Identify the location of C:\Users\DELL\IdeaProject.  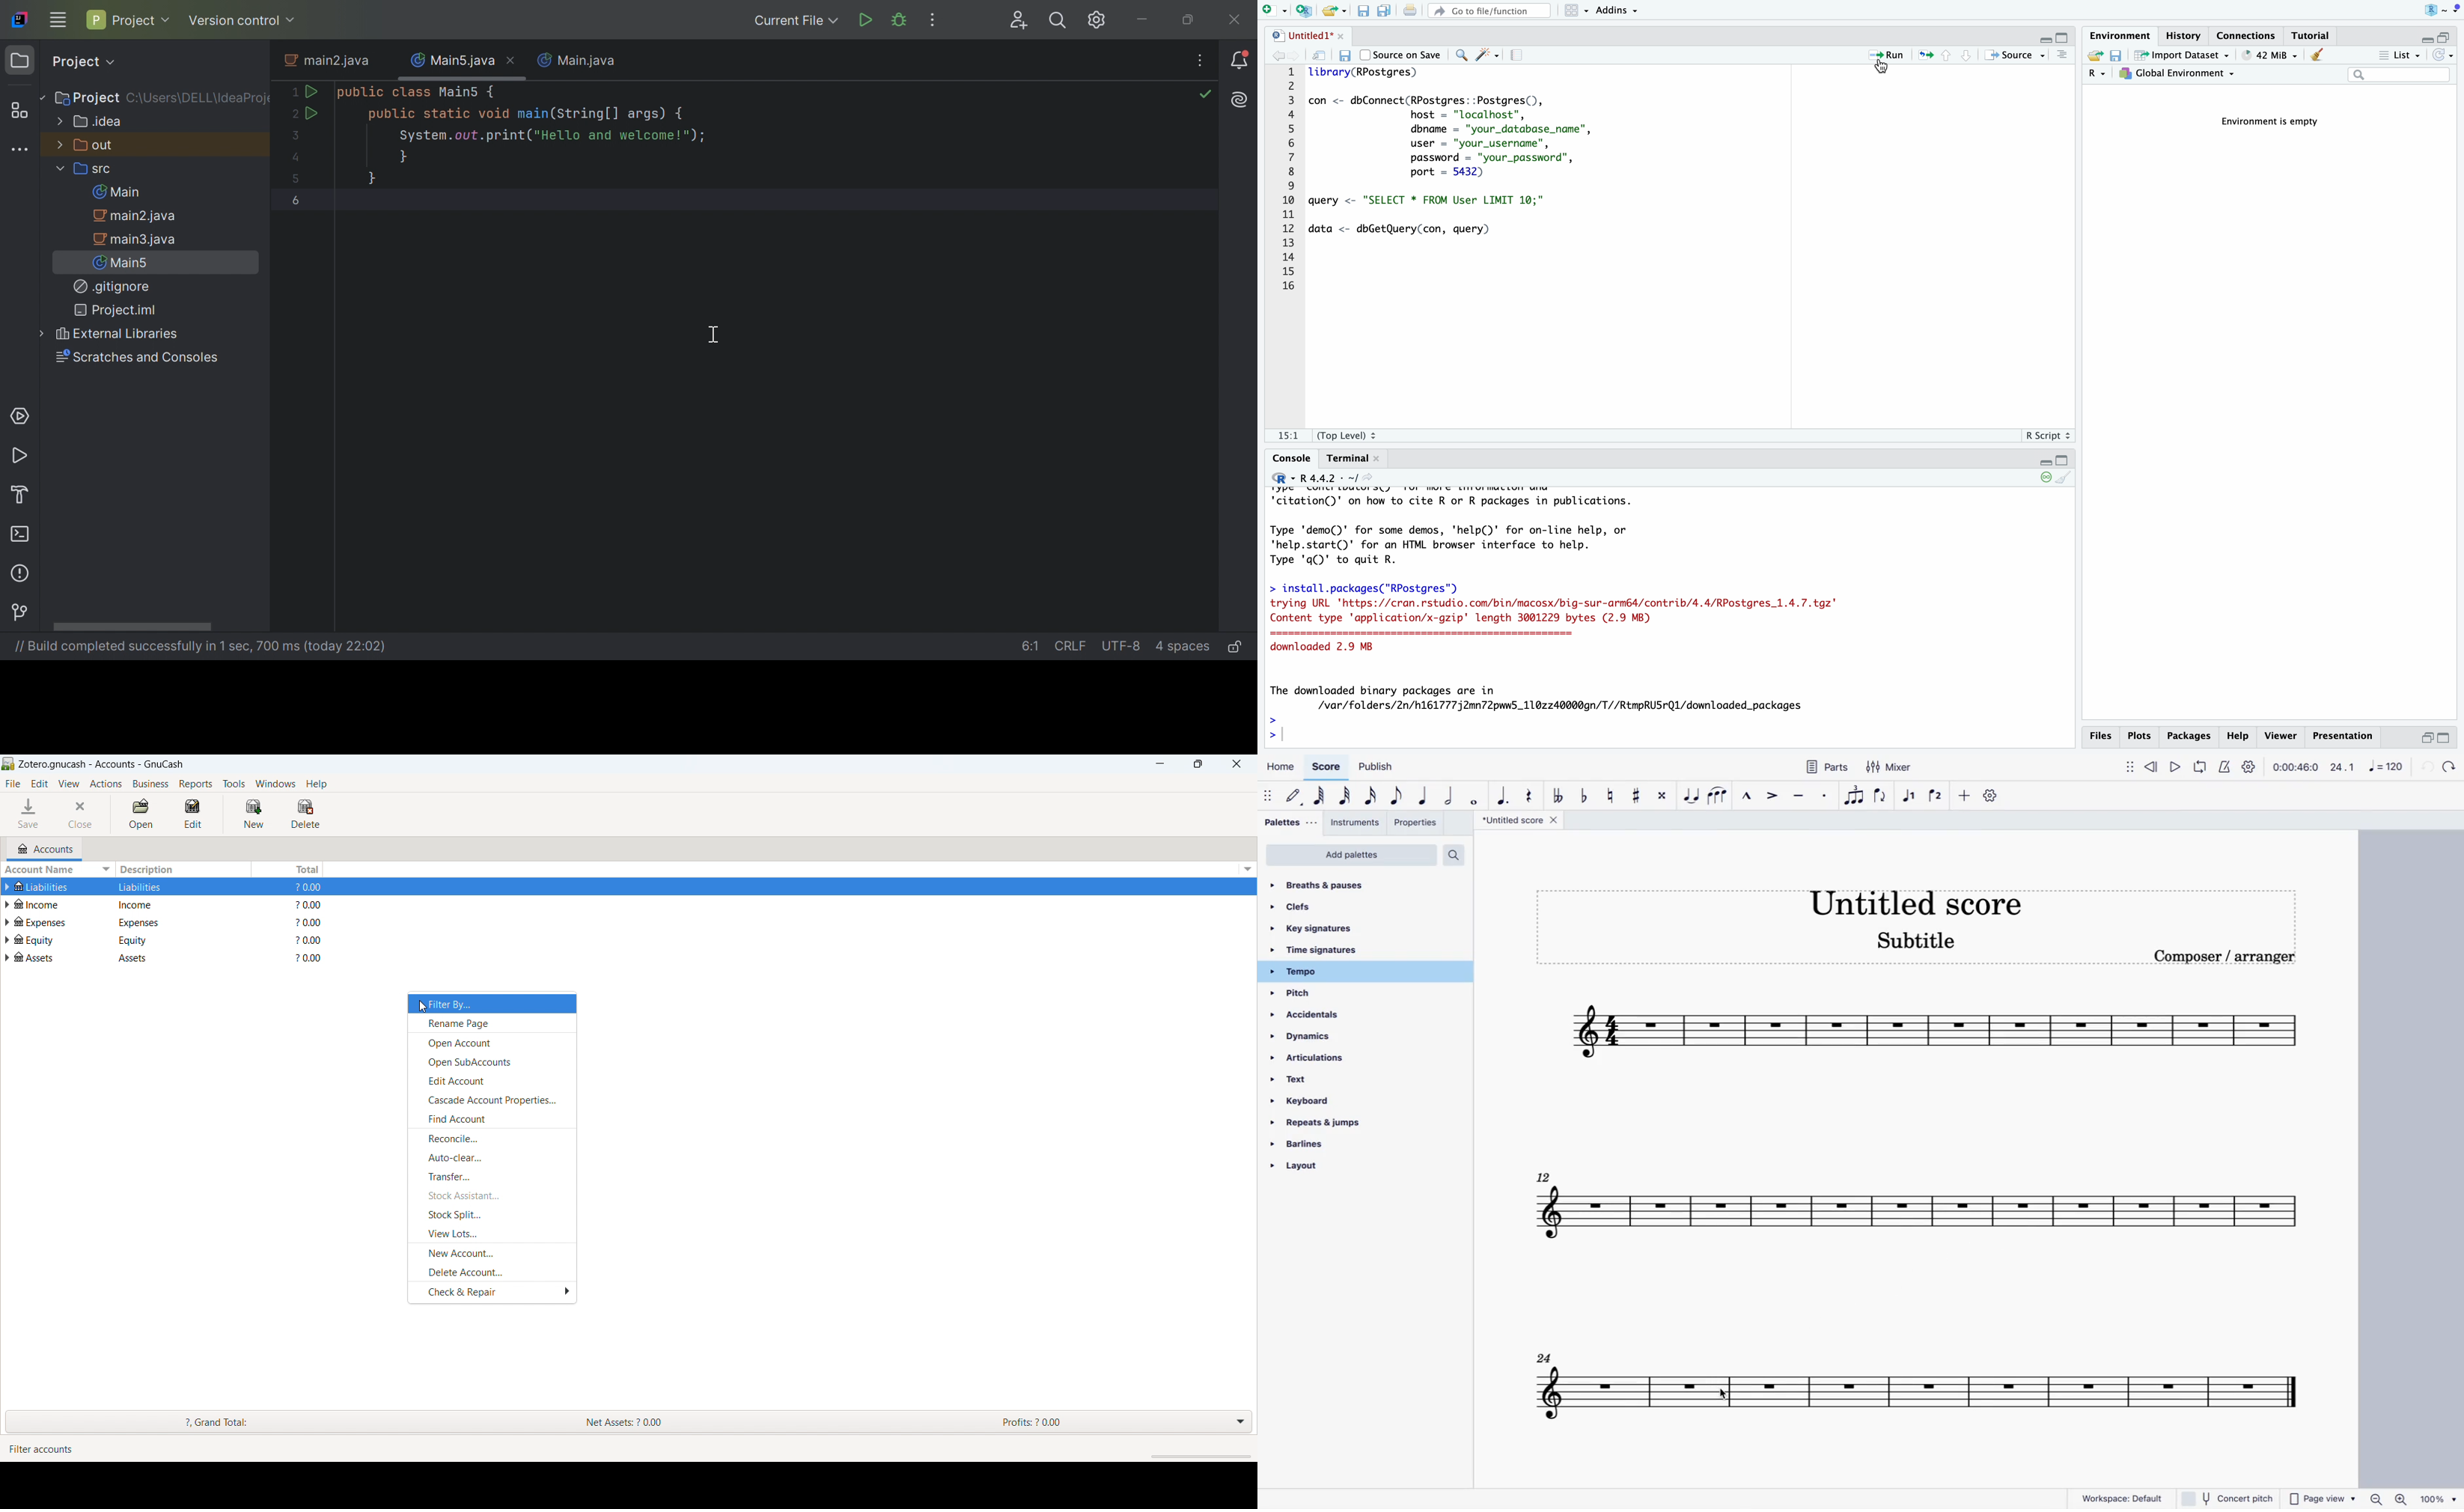
(198, 99).